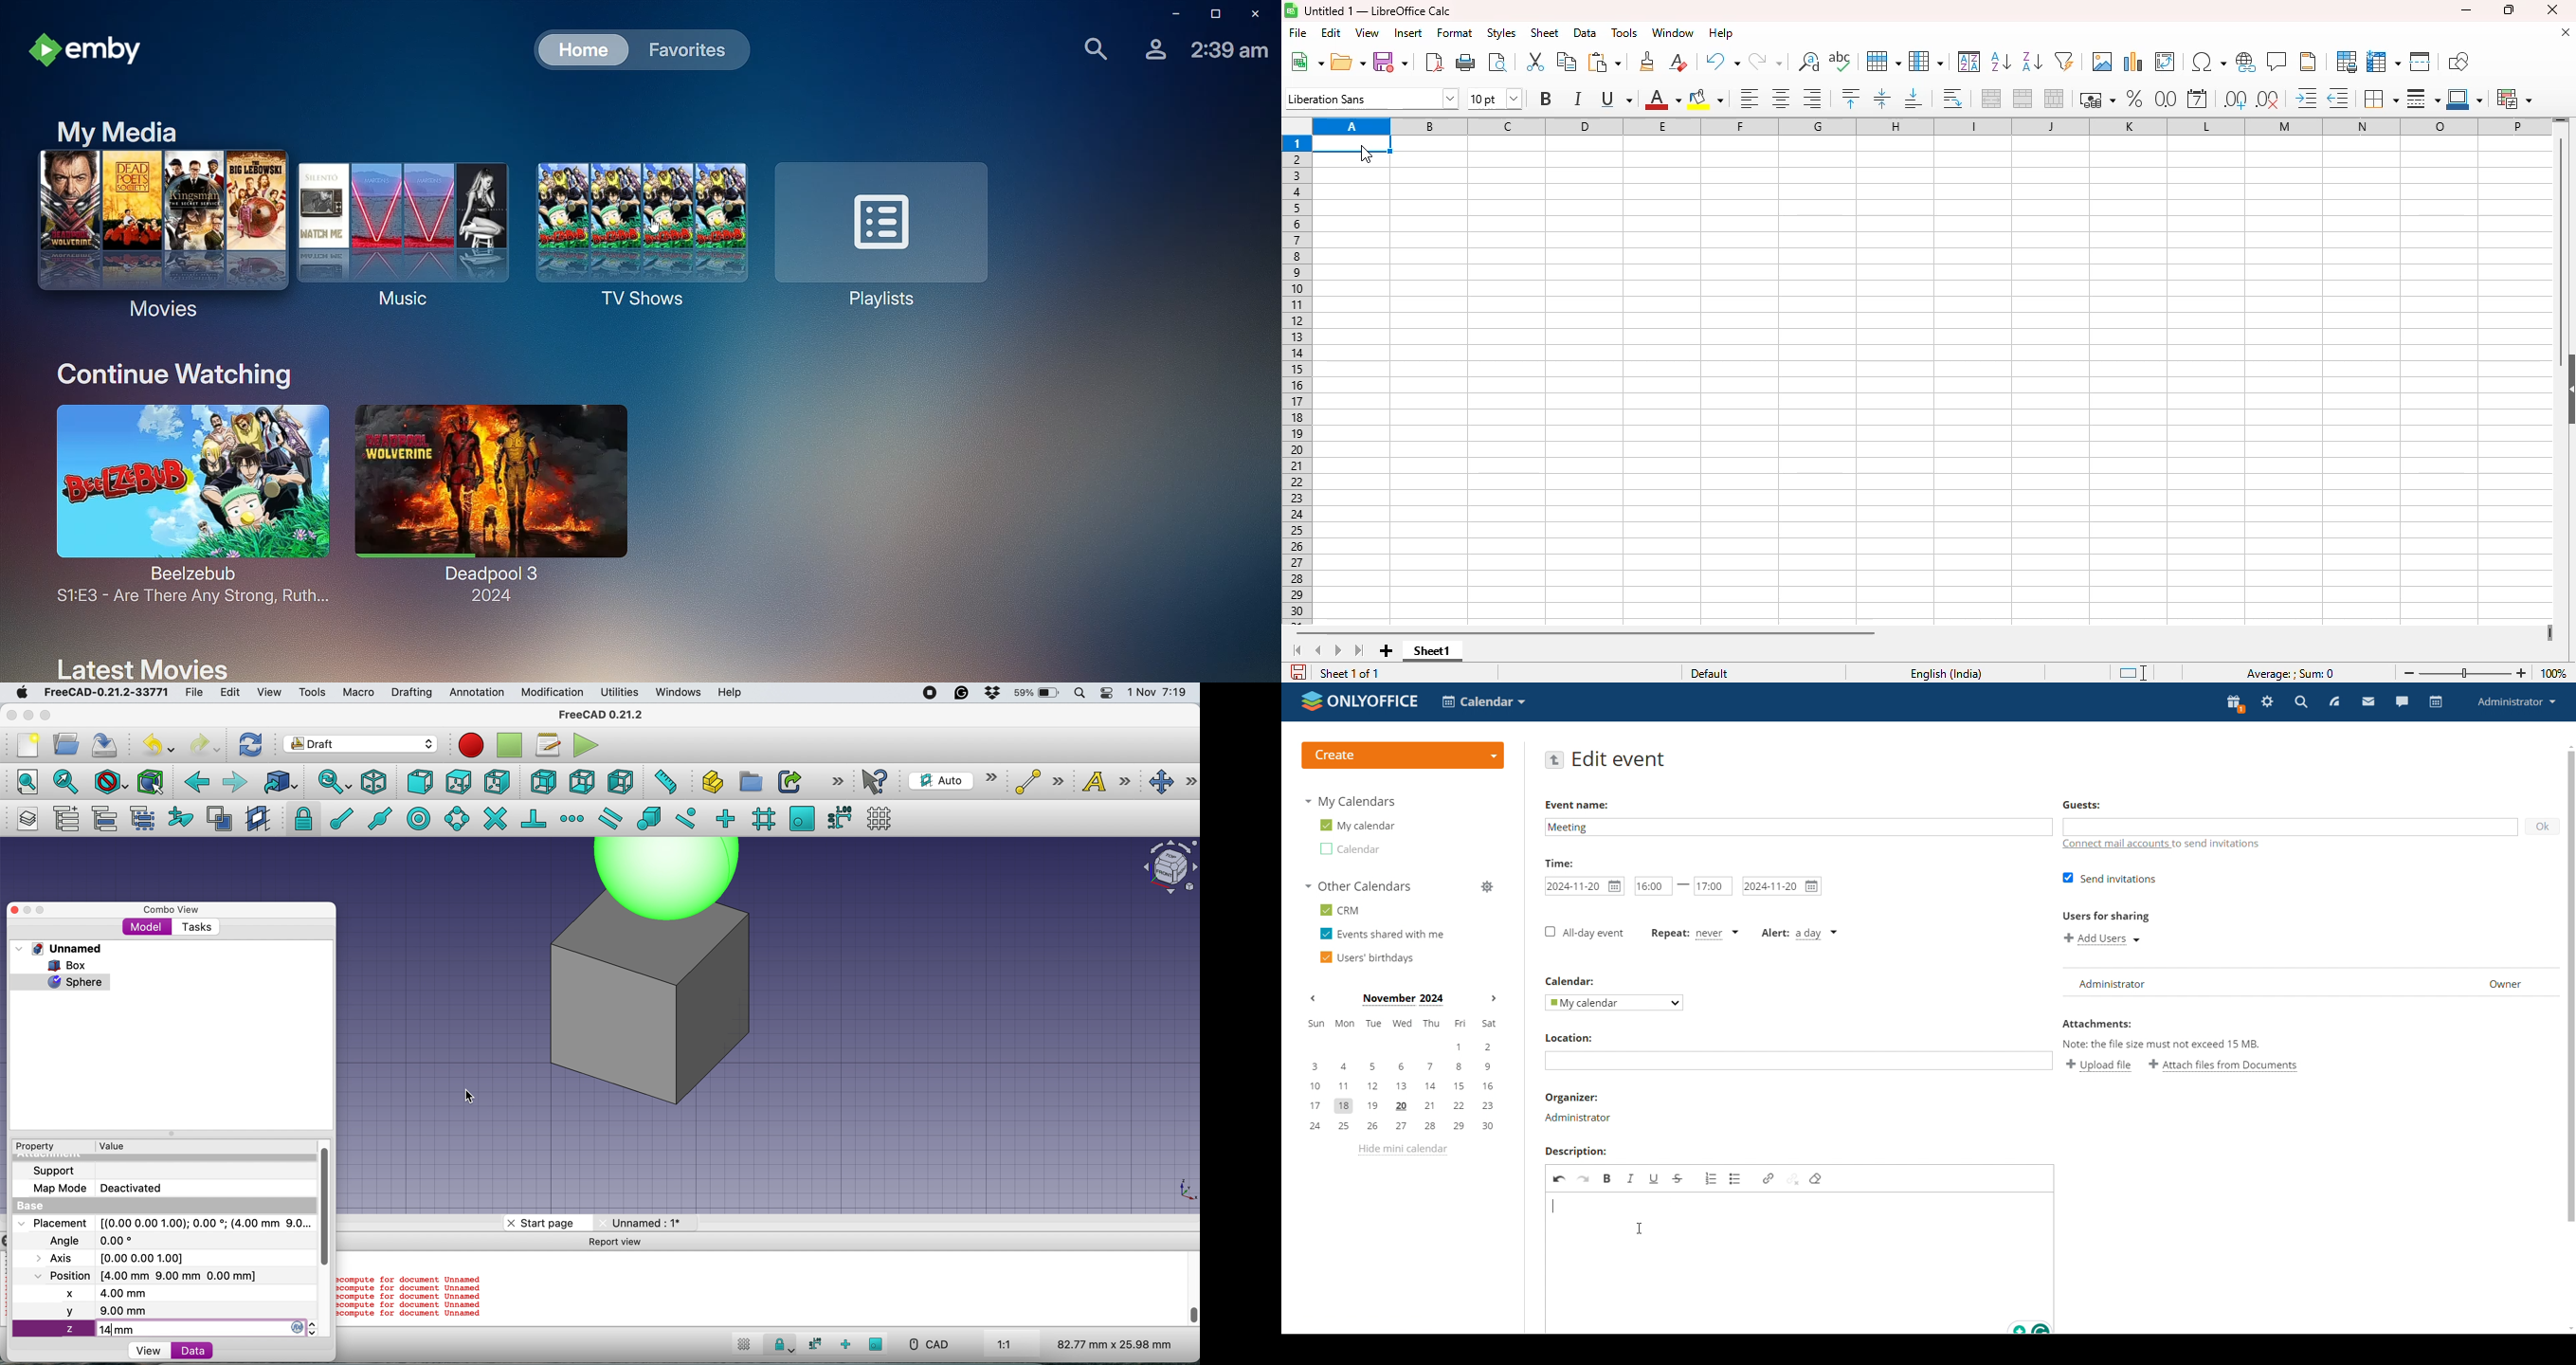 The image size is (2576, 1372). I want to click on draw style, so click(111, 783).